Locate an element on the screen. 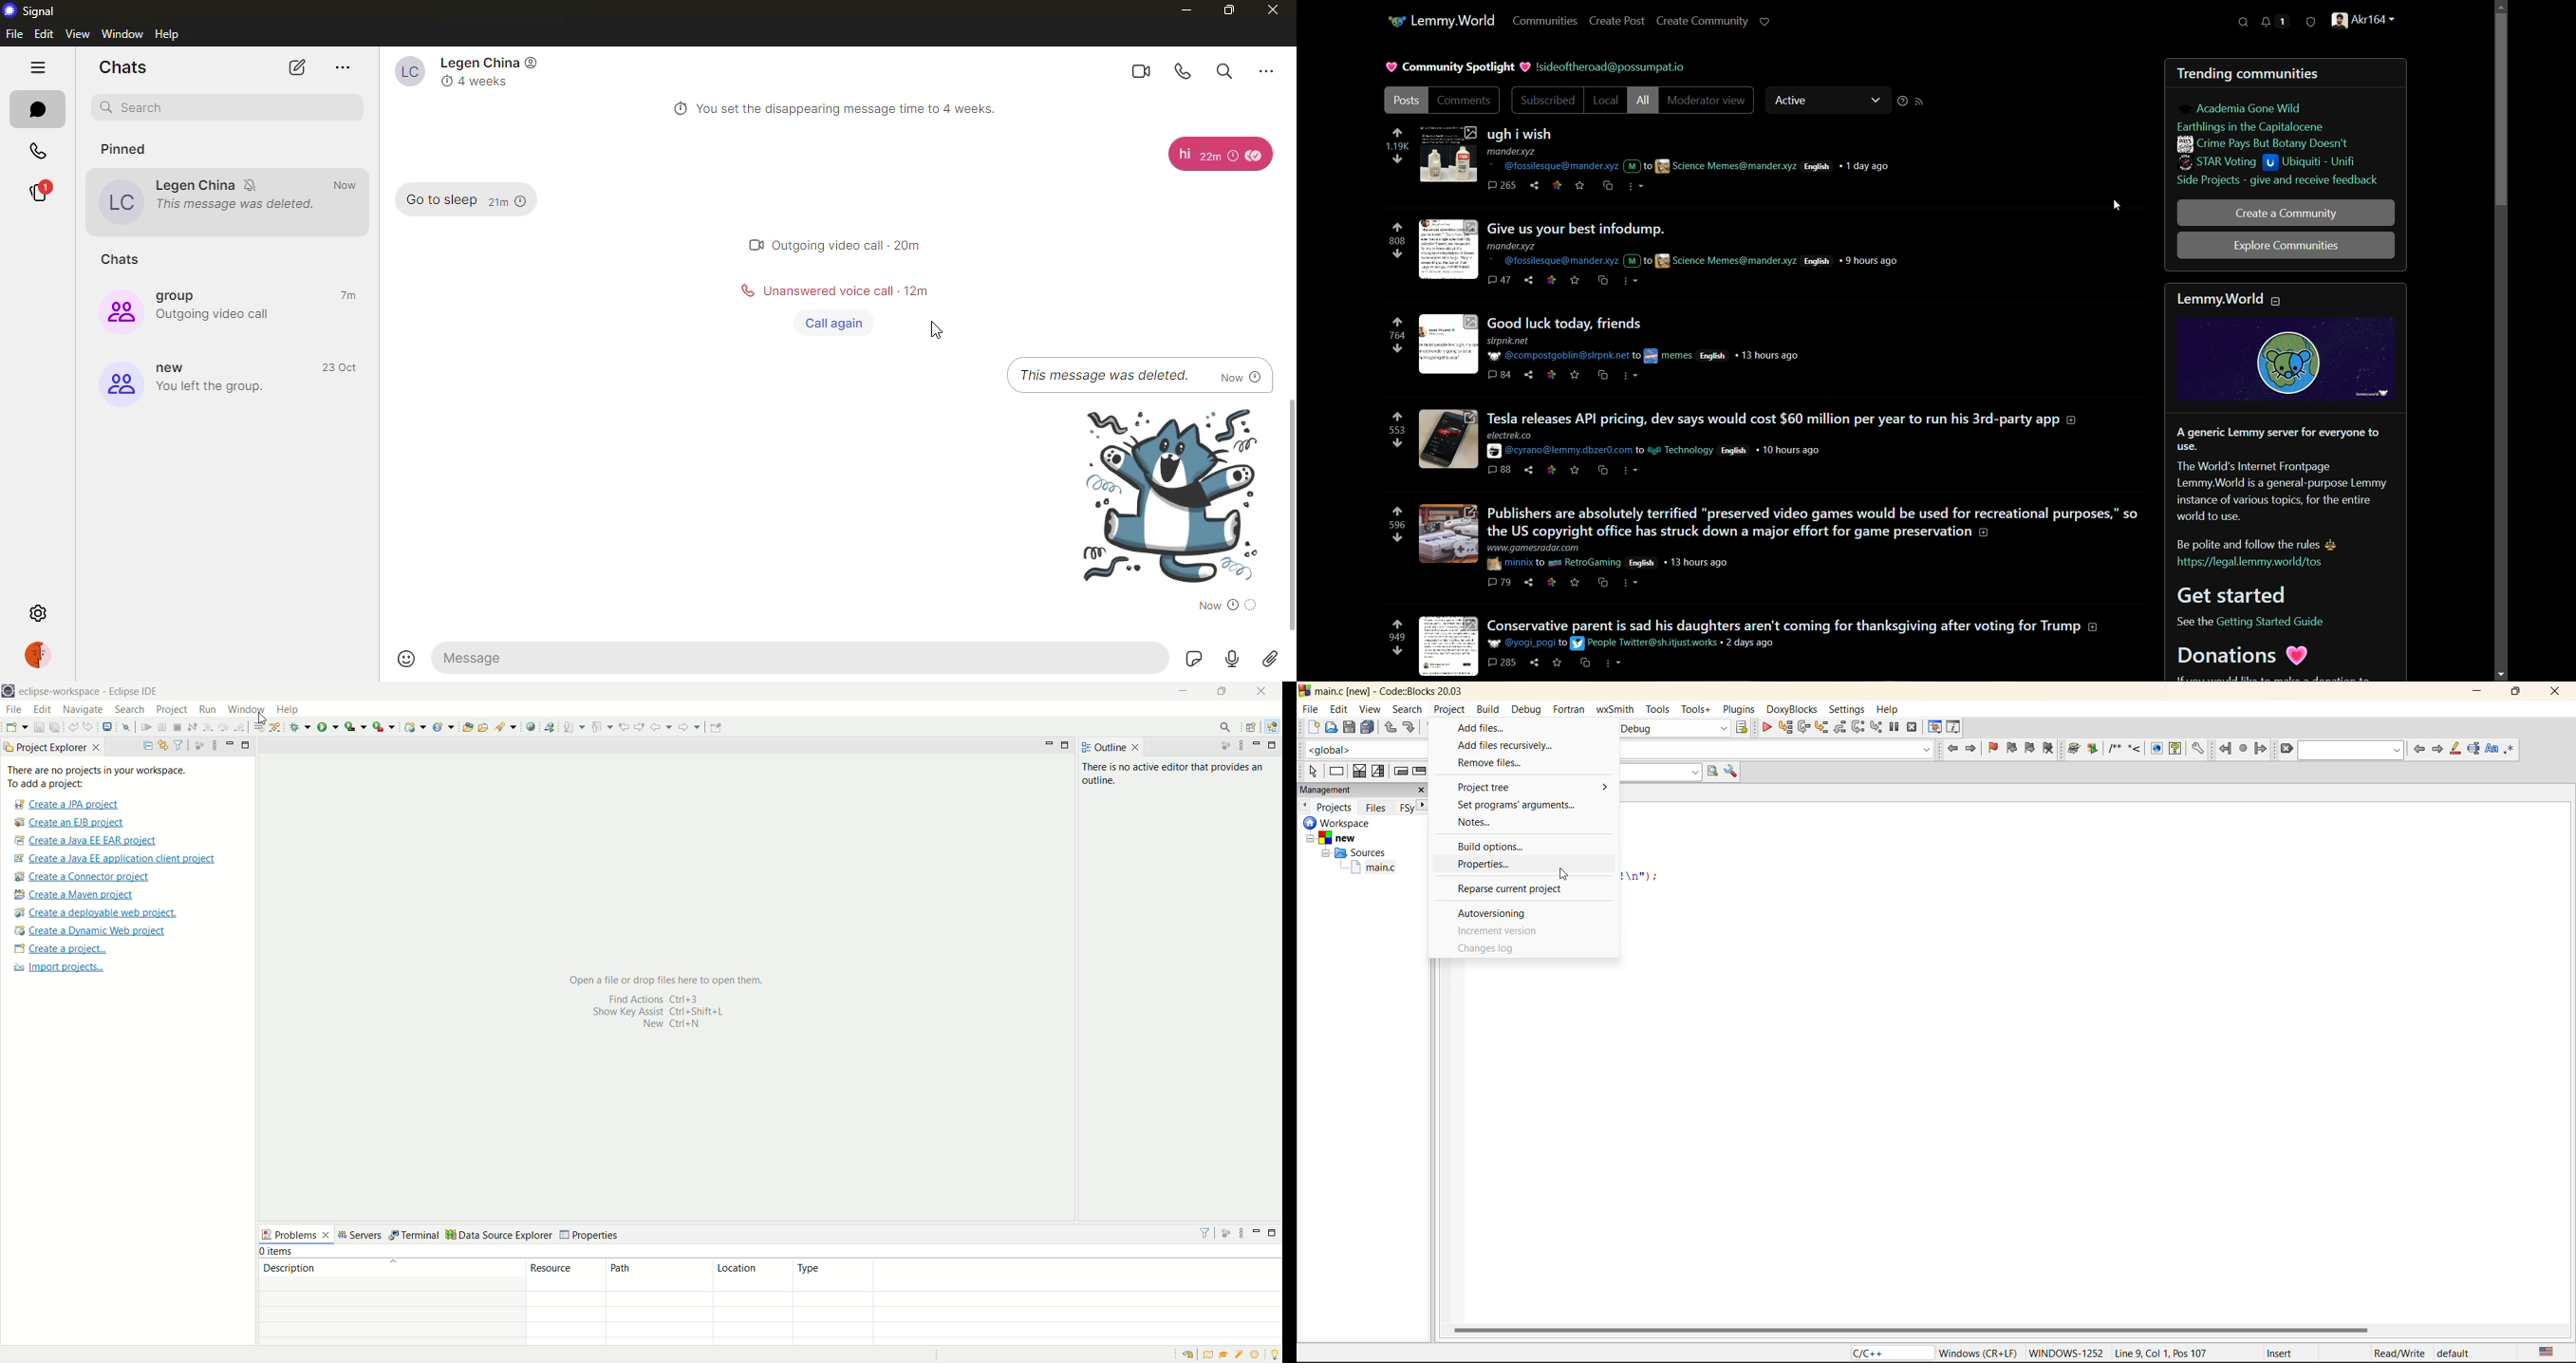  restore welcome is located at coordinates (1187, 1356).